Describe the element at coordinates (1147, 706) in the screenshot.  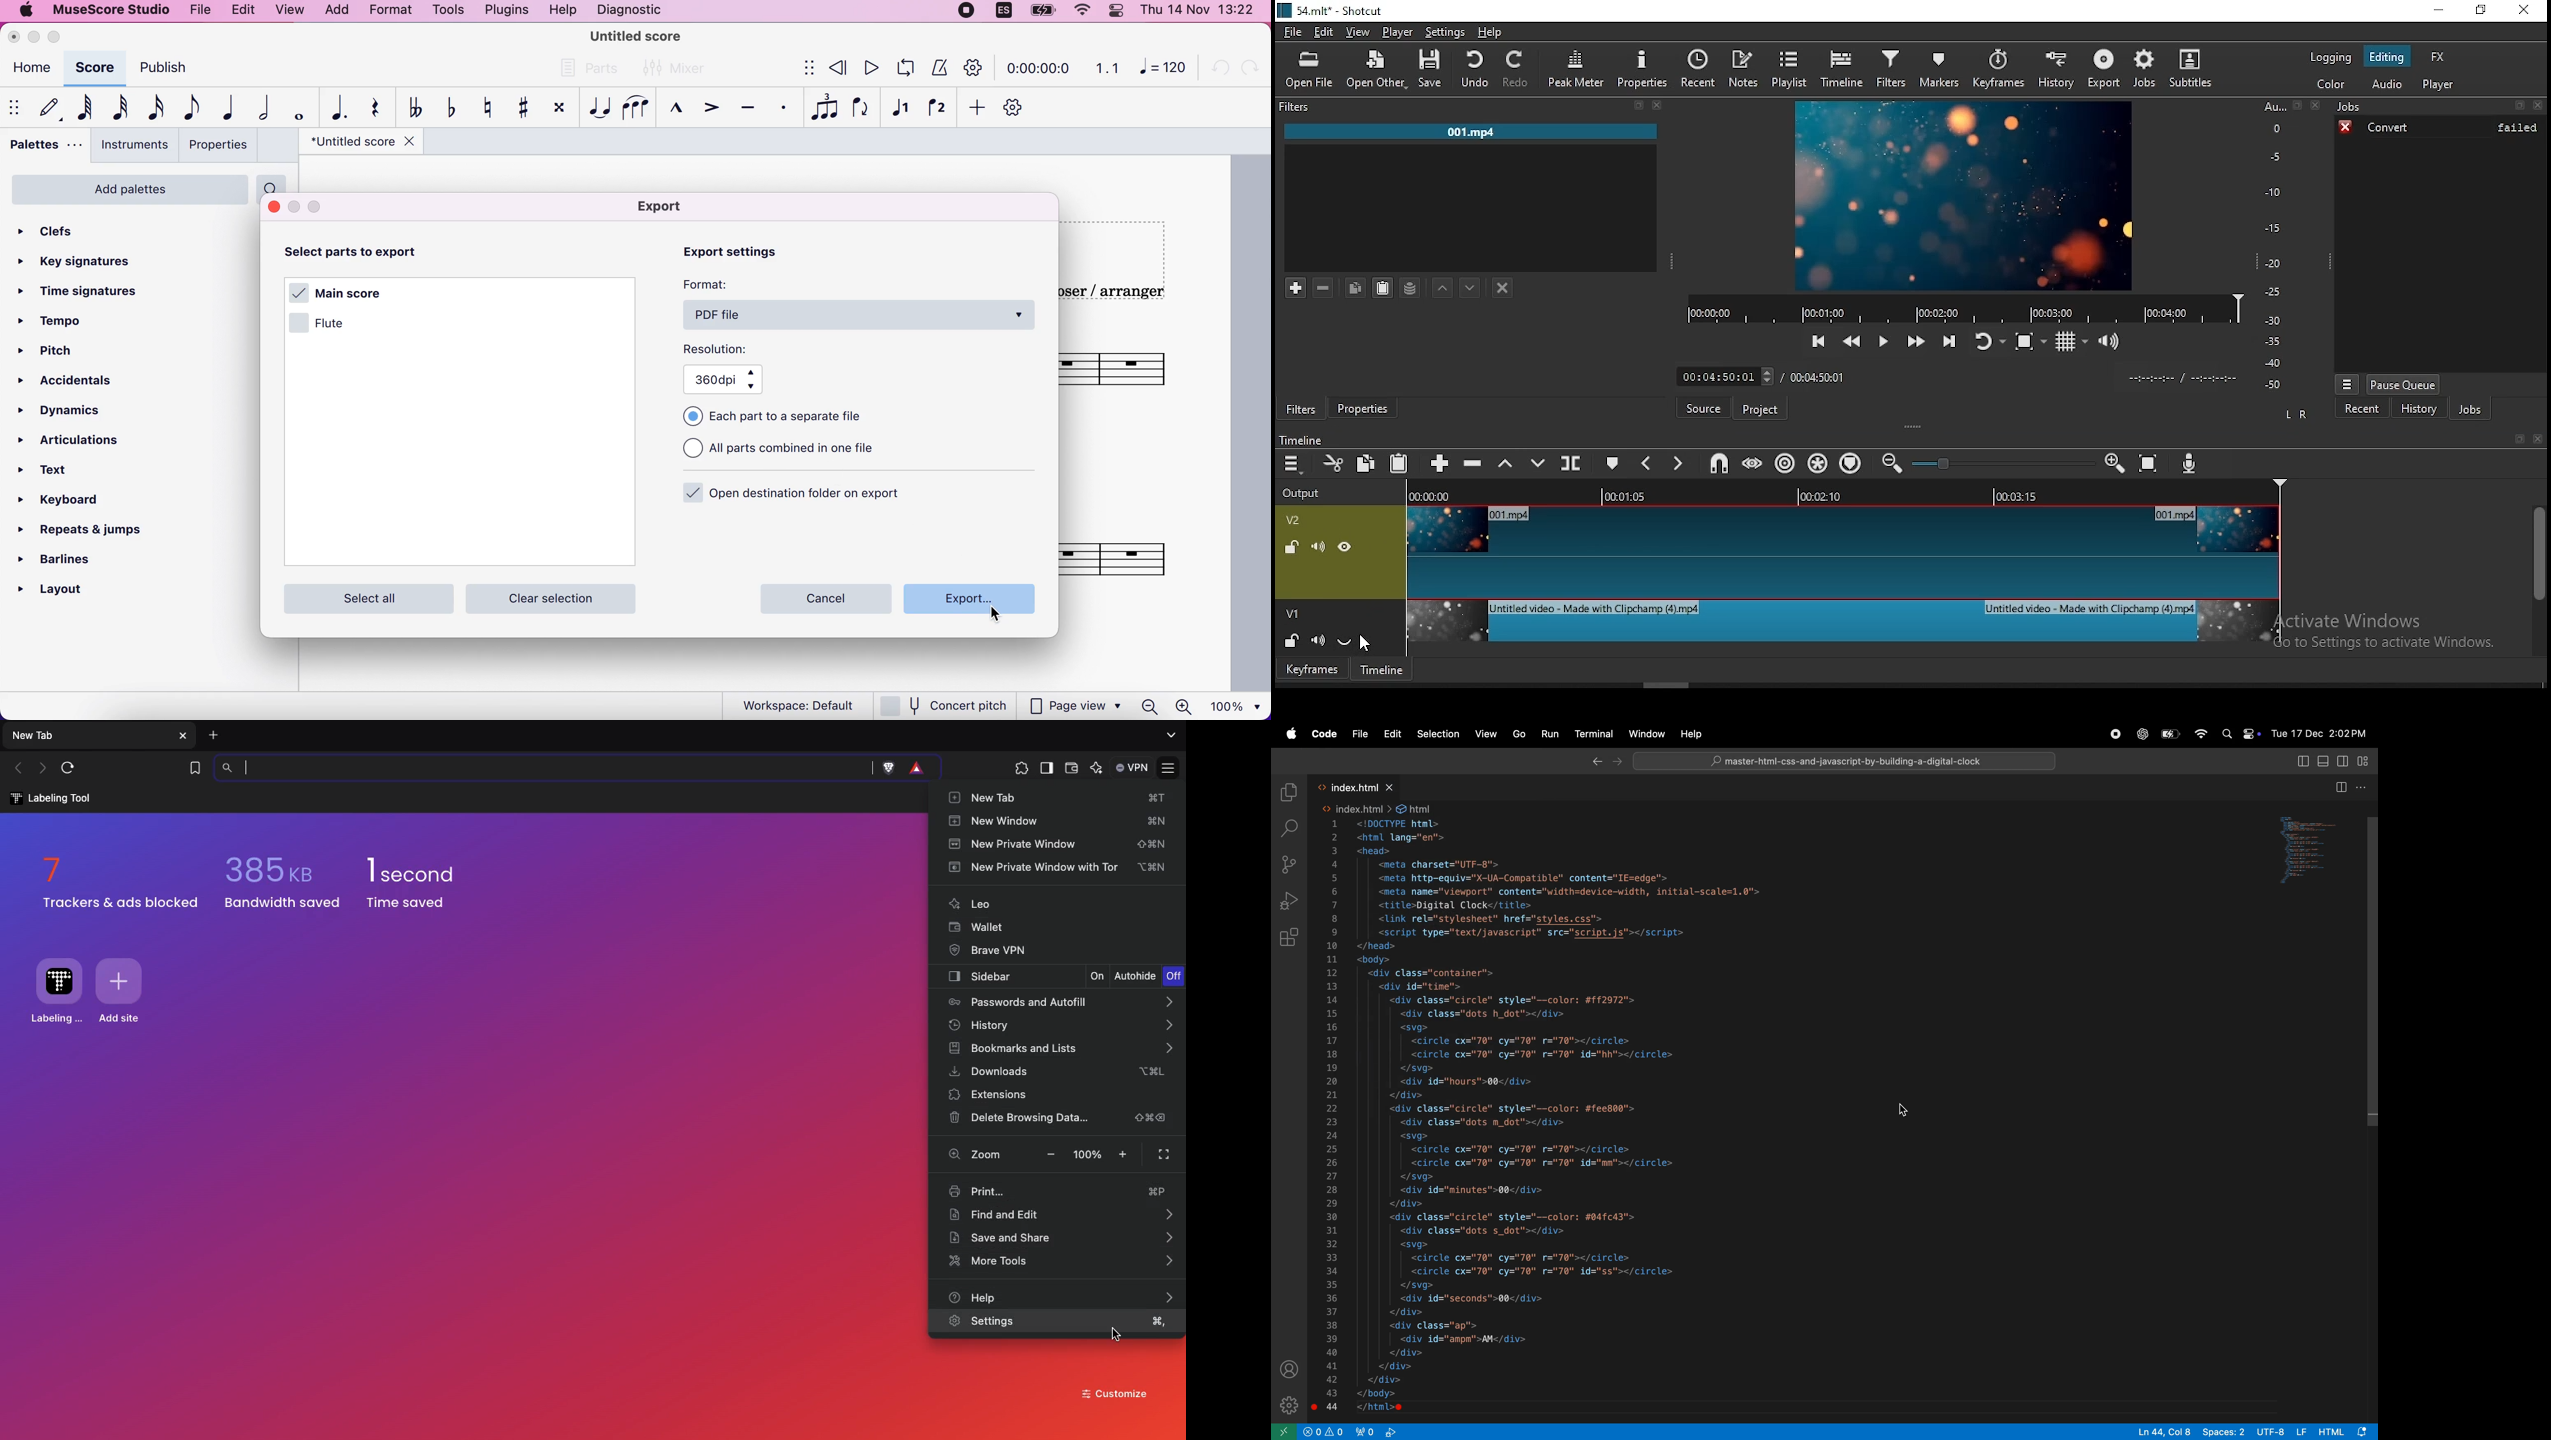
I see `zoom out` at that location.